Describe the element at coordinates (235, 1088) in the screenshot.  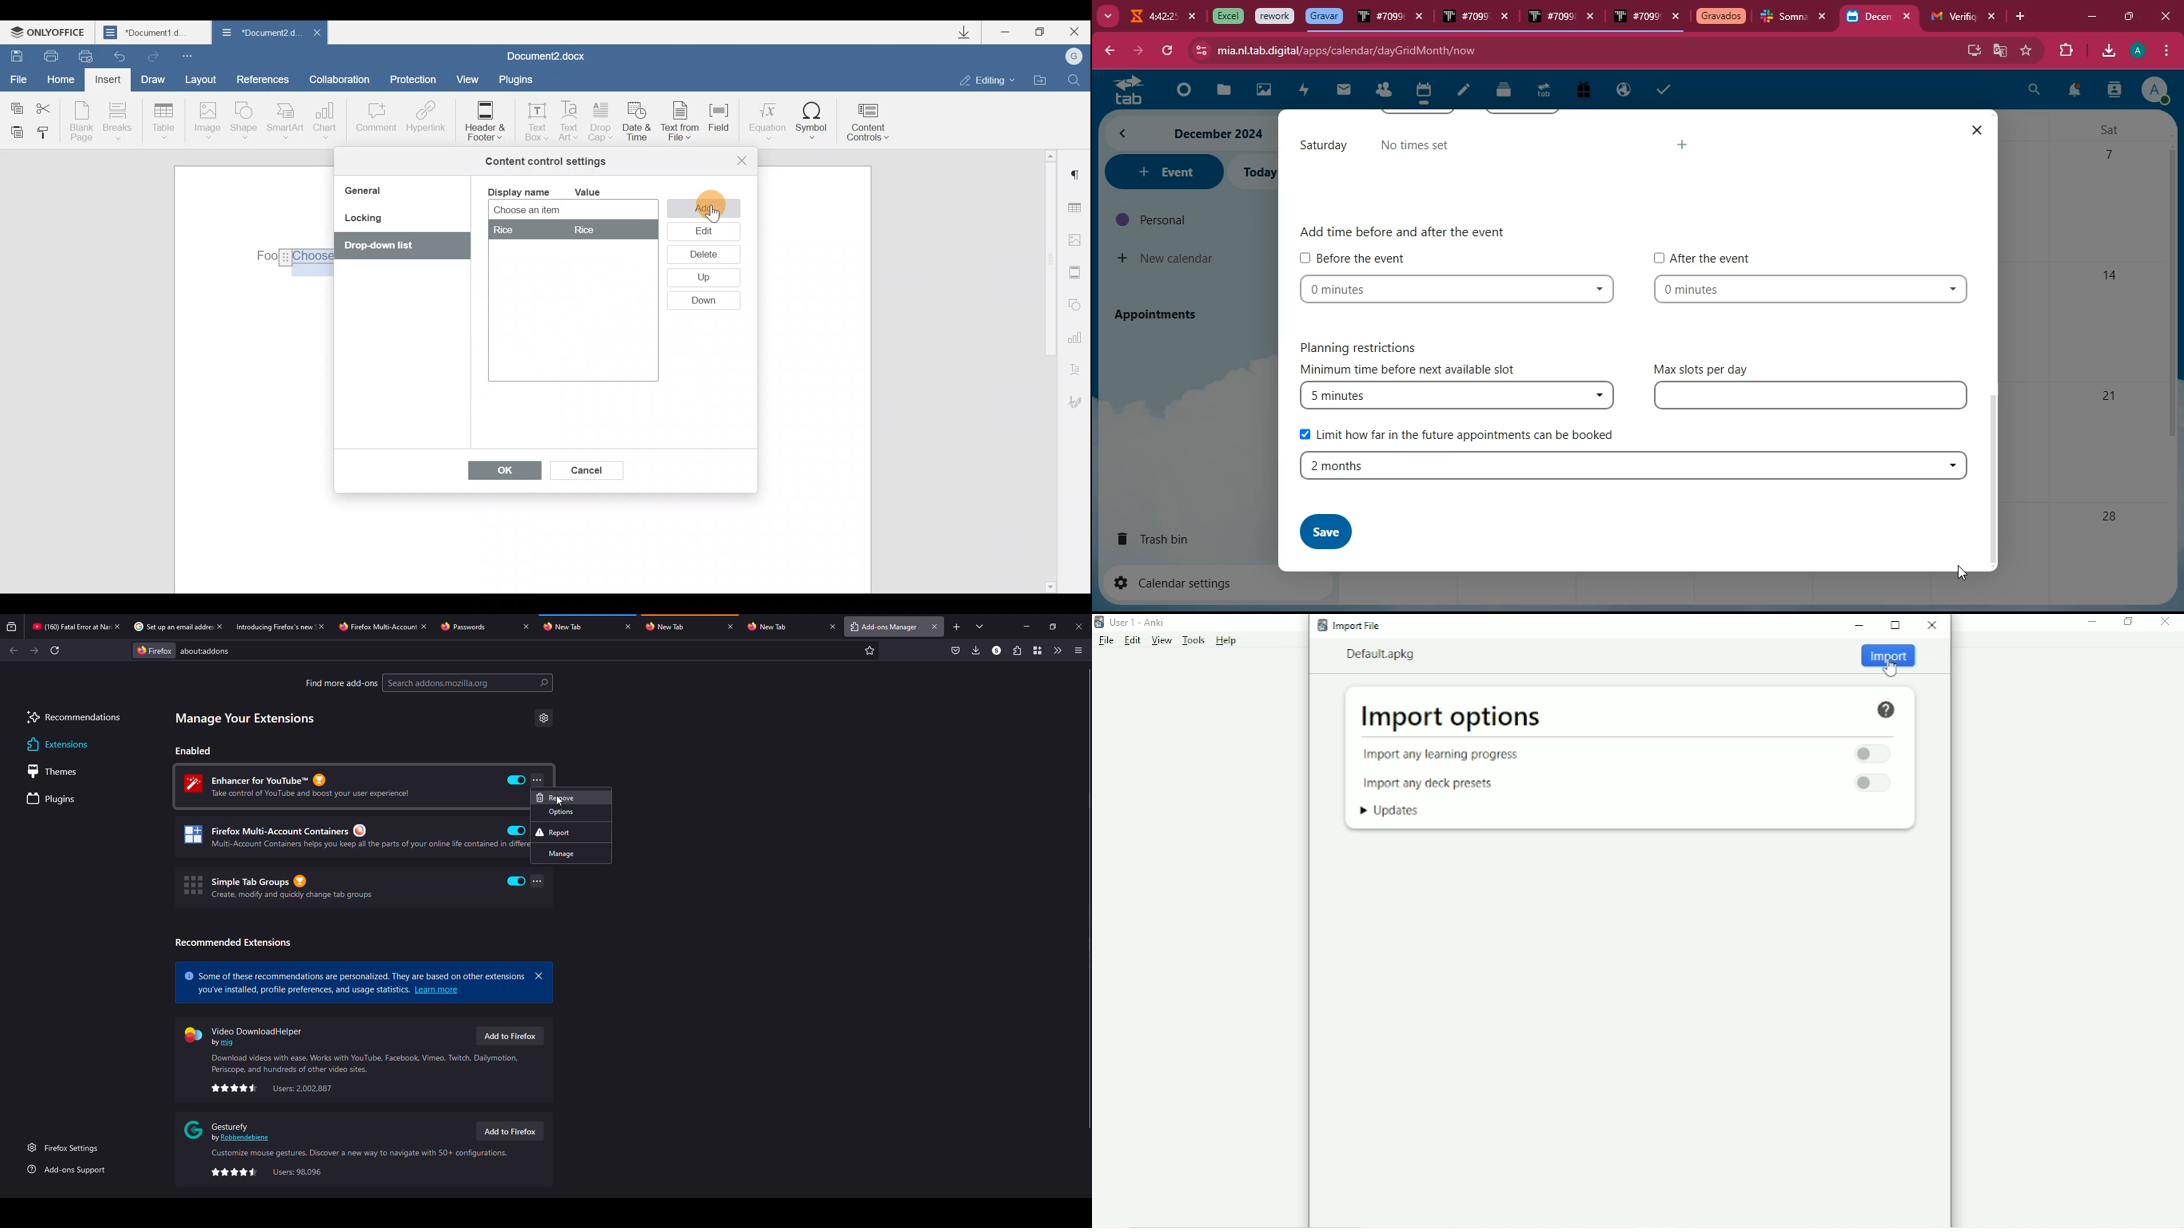
I see `Star rating` at that location.